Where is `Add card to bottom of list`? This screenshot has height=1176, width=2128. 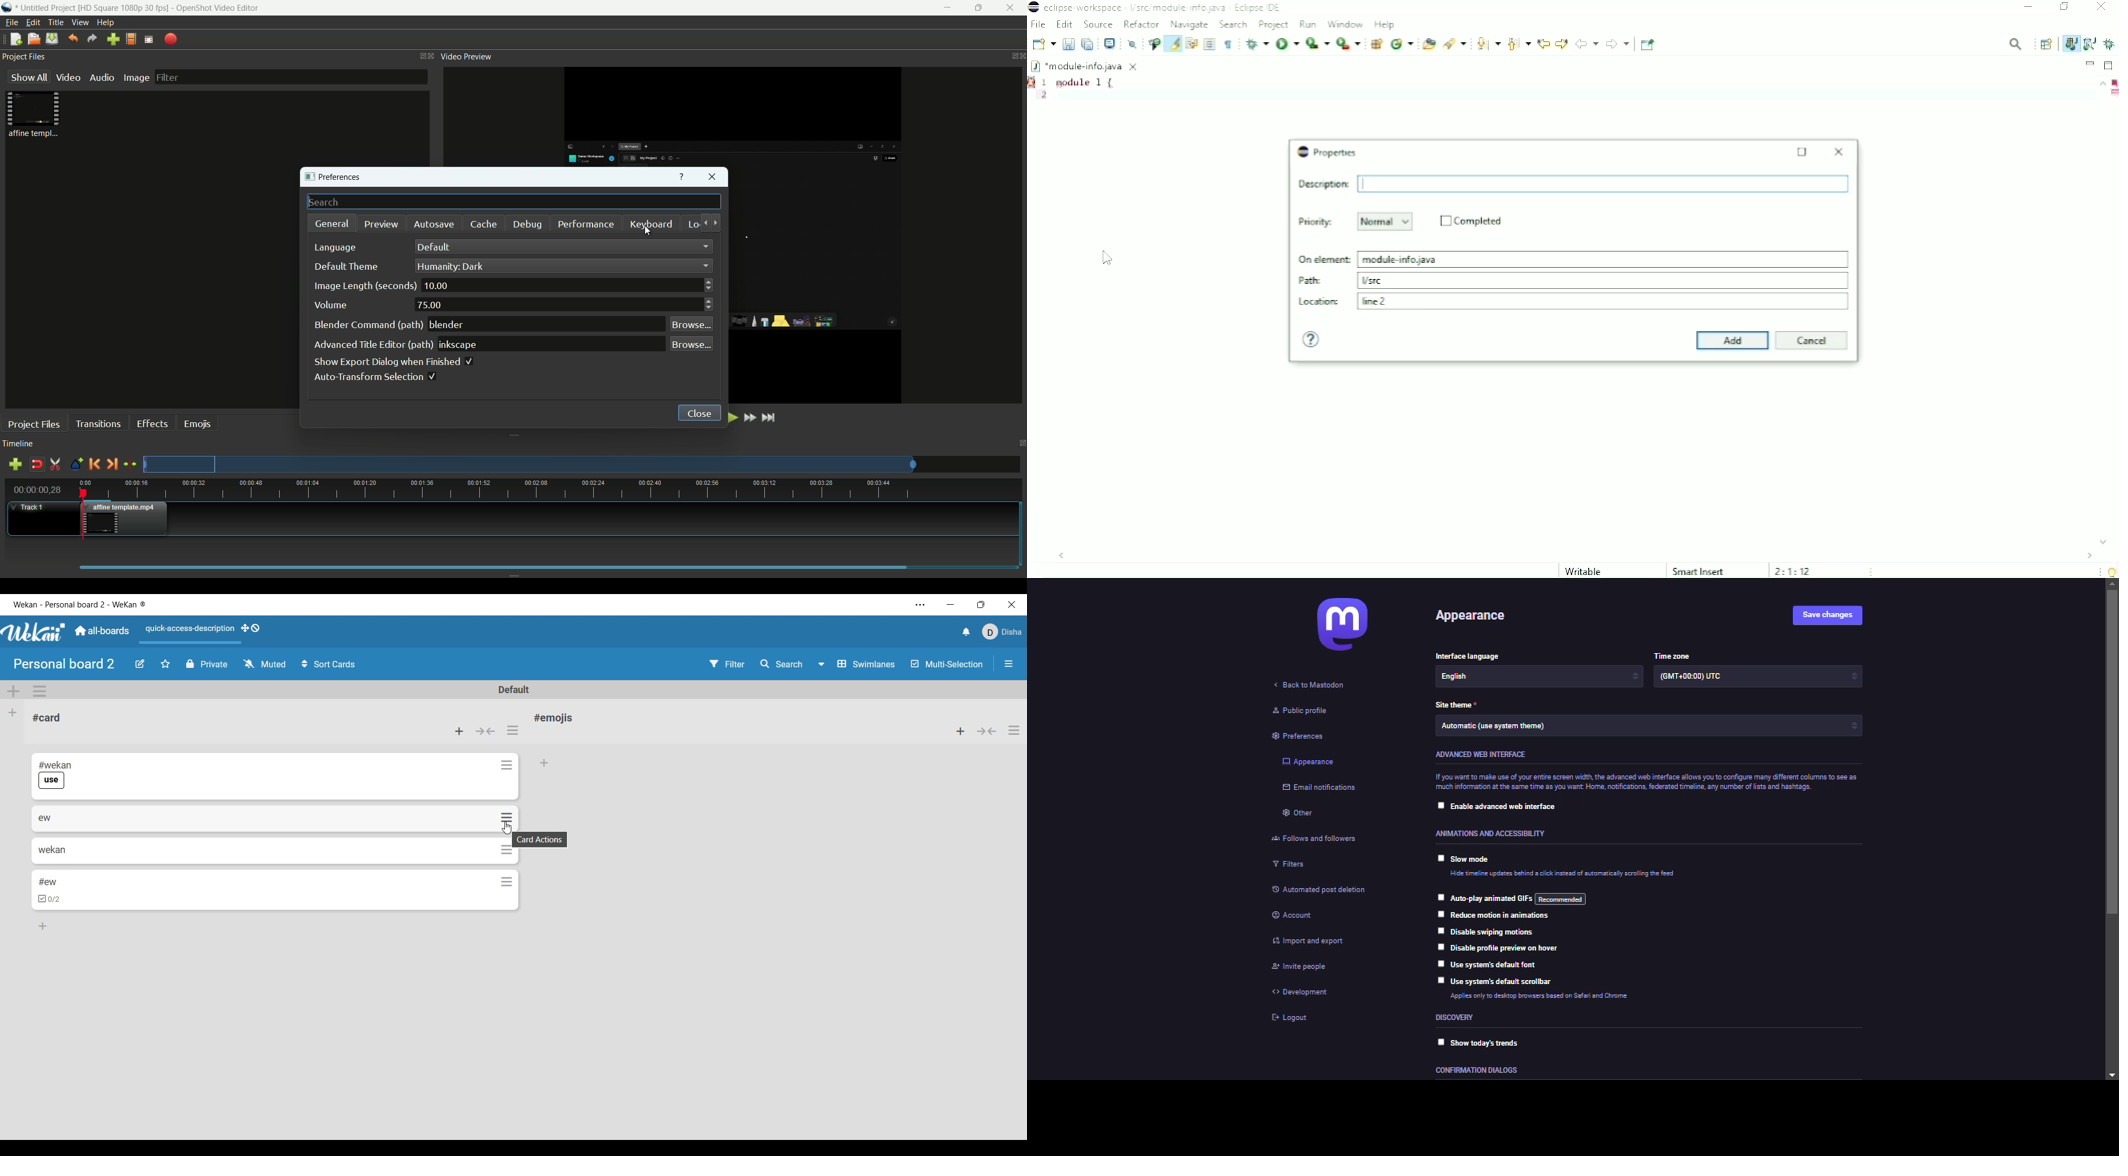
Add card to bottom of list is located at coordinates (545, 763).